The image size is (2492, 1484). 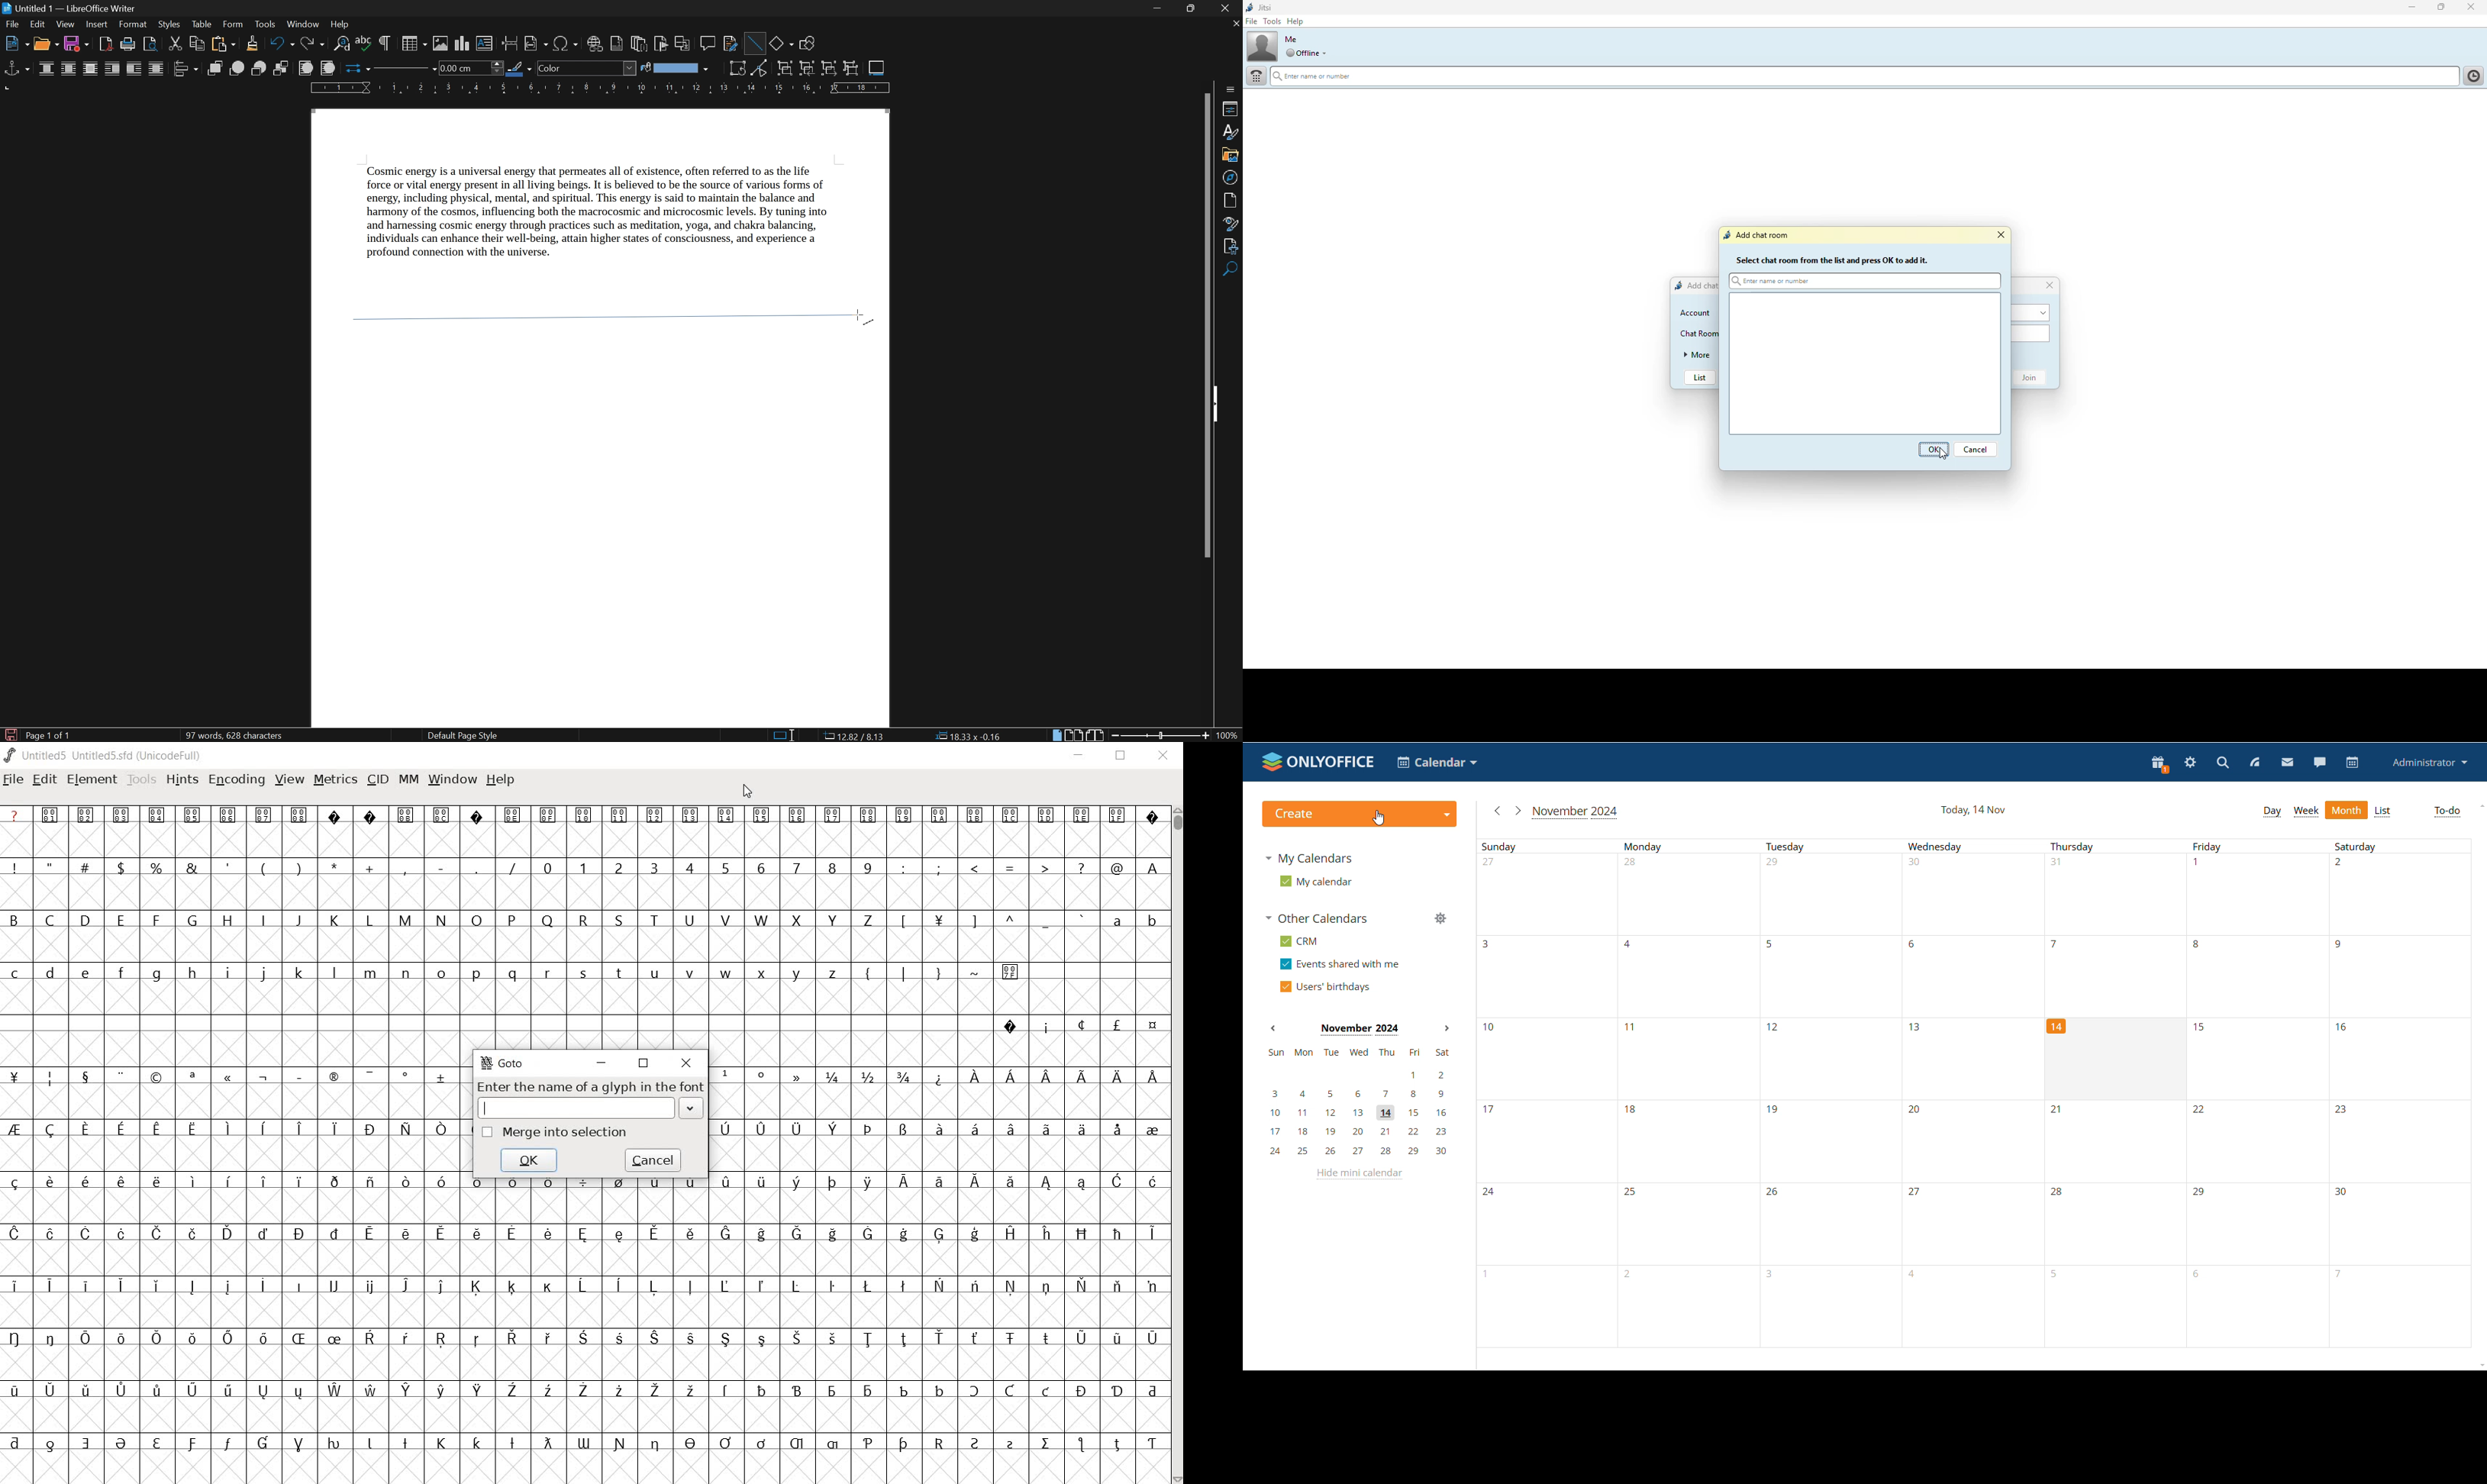 What do you see at coordinates (1308, 857) in the screenshot?
I see `my calendars` at bounding box center [1308, 857].